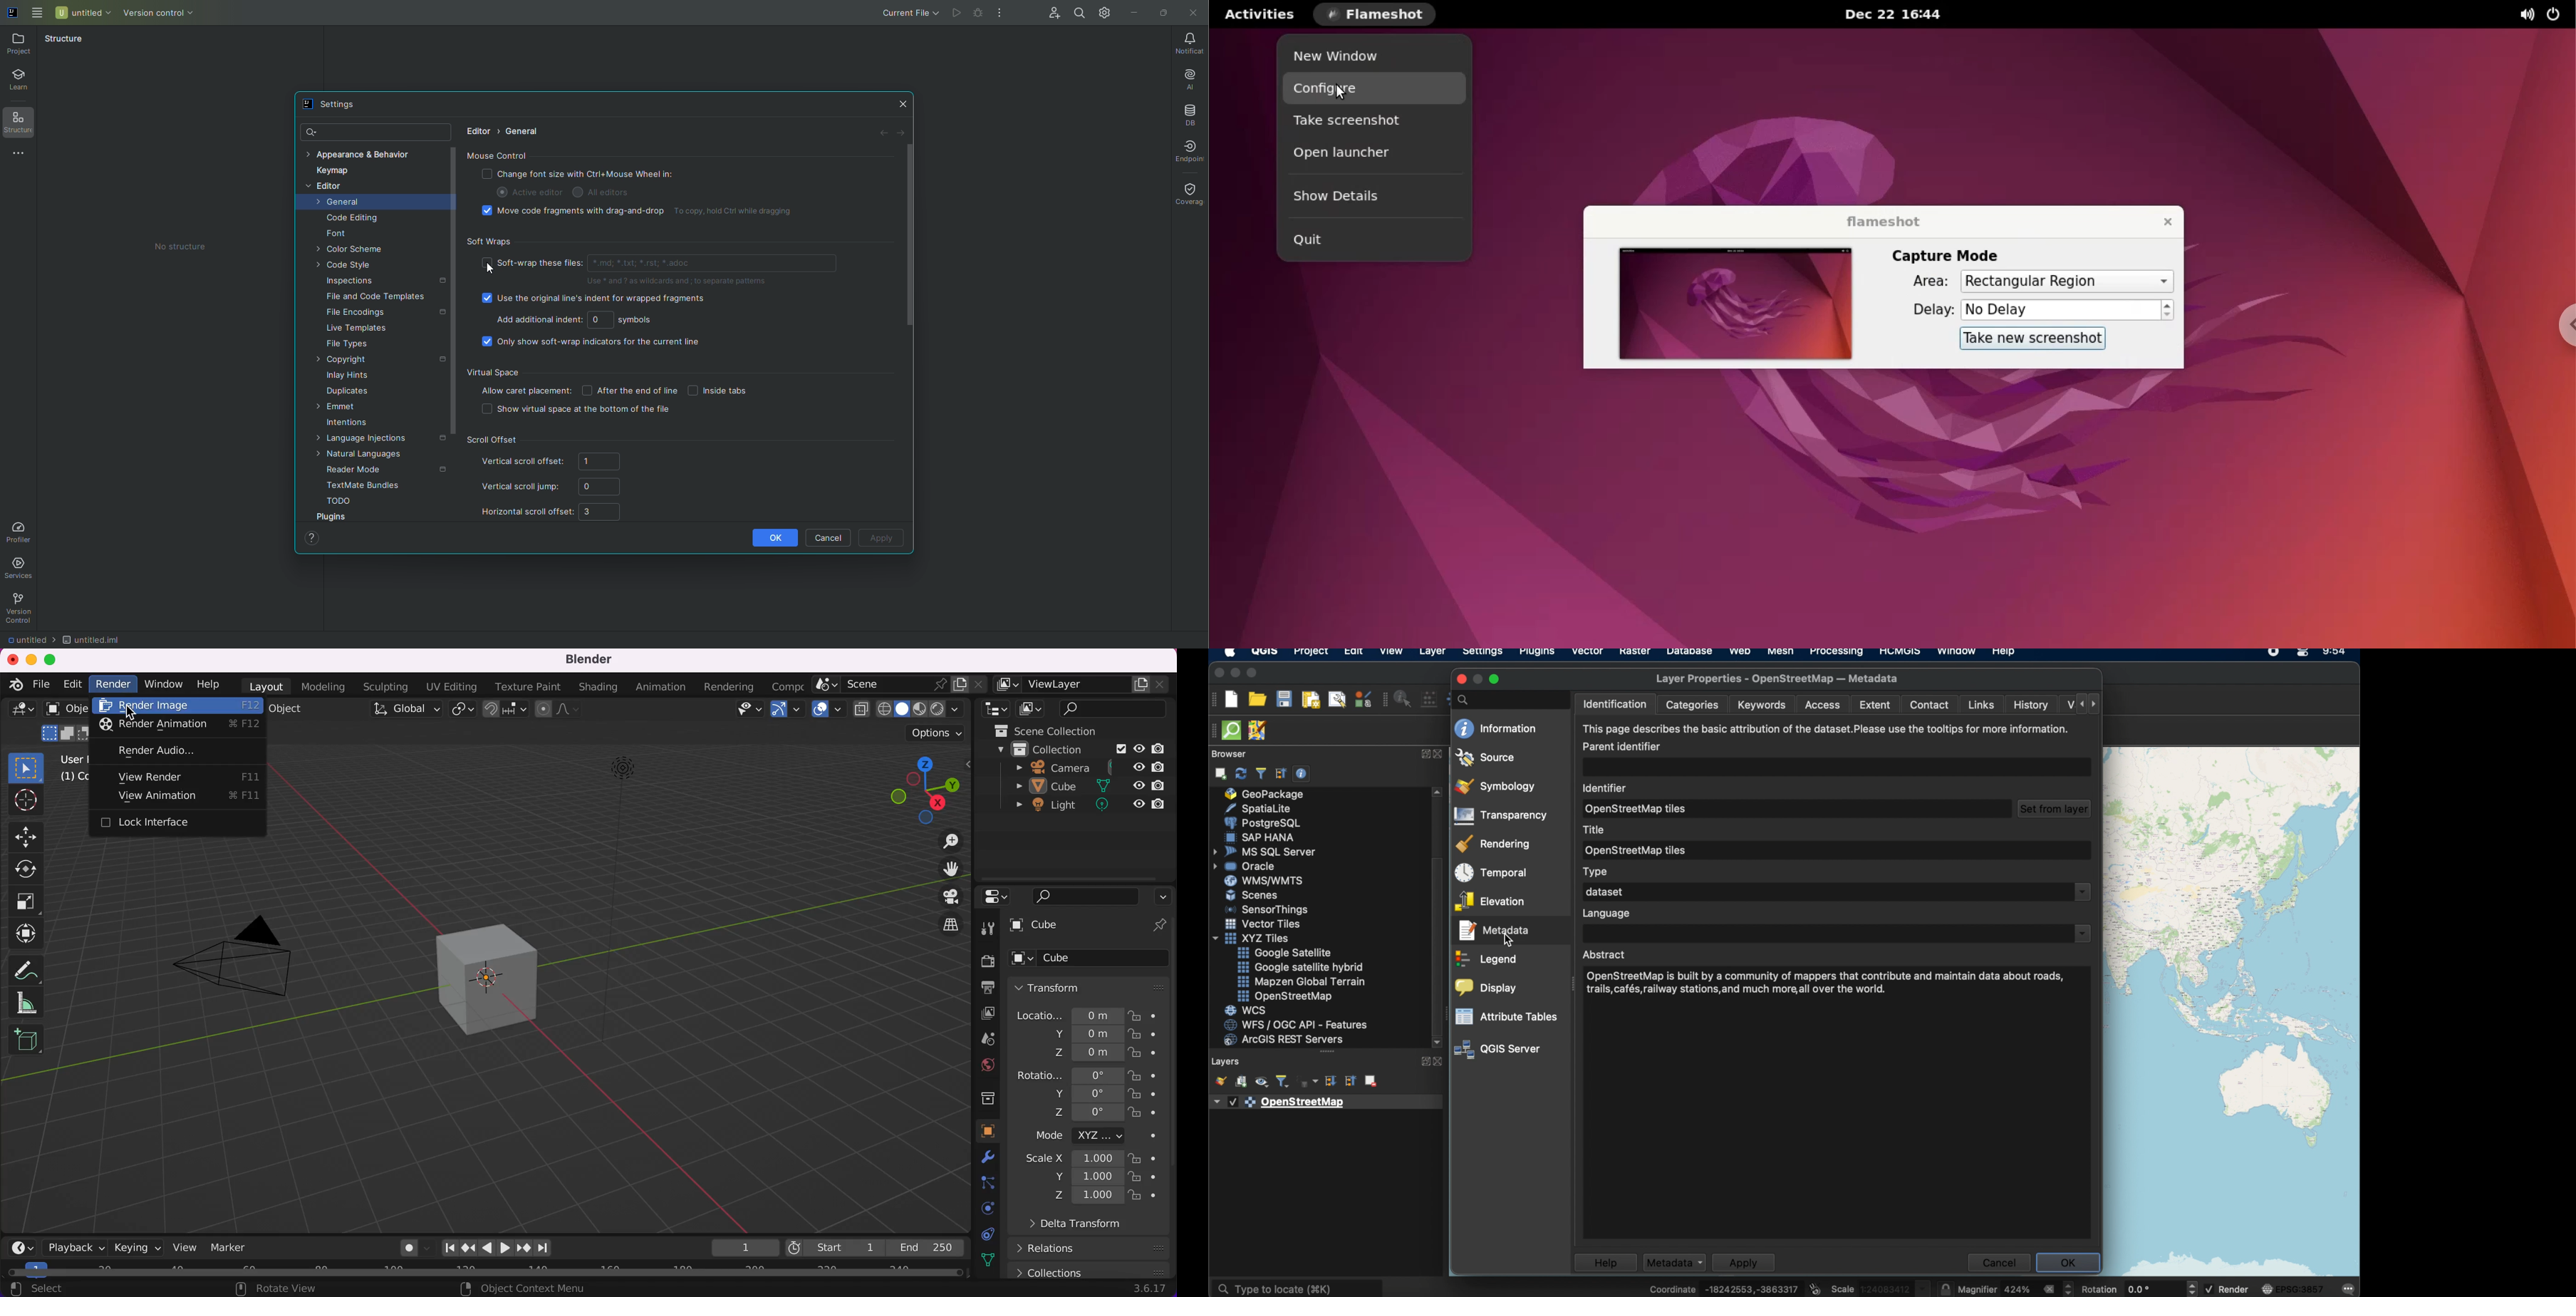 The image size is (2576, 1316). What do you see at coordinates (40, 683) in the screenshot?
I see `file` at bounding box center [40, 683].